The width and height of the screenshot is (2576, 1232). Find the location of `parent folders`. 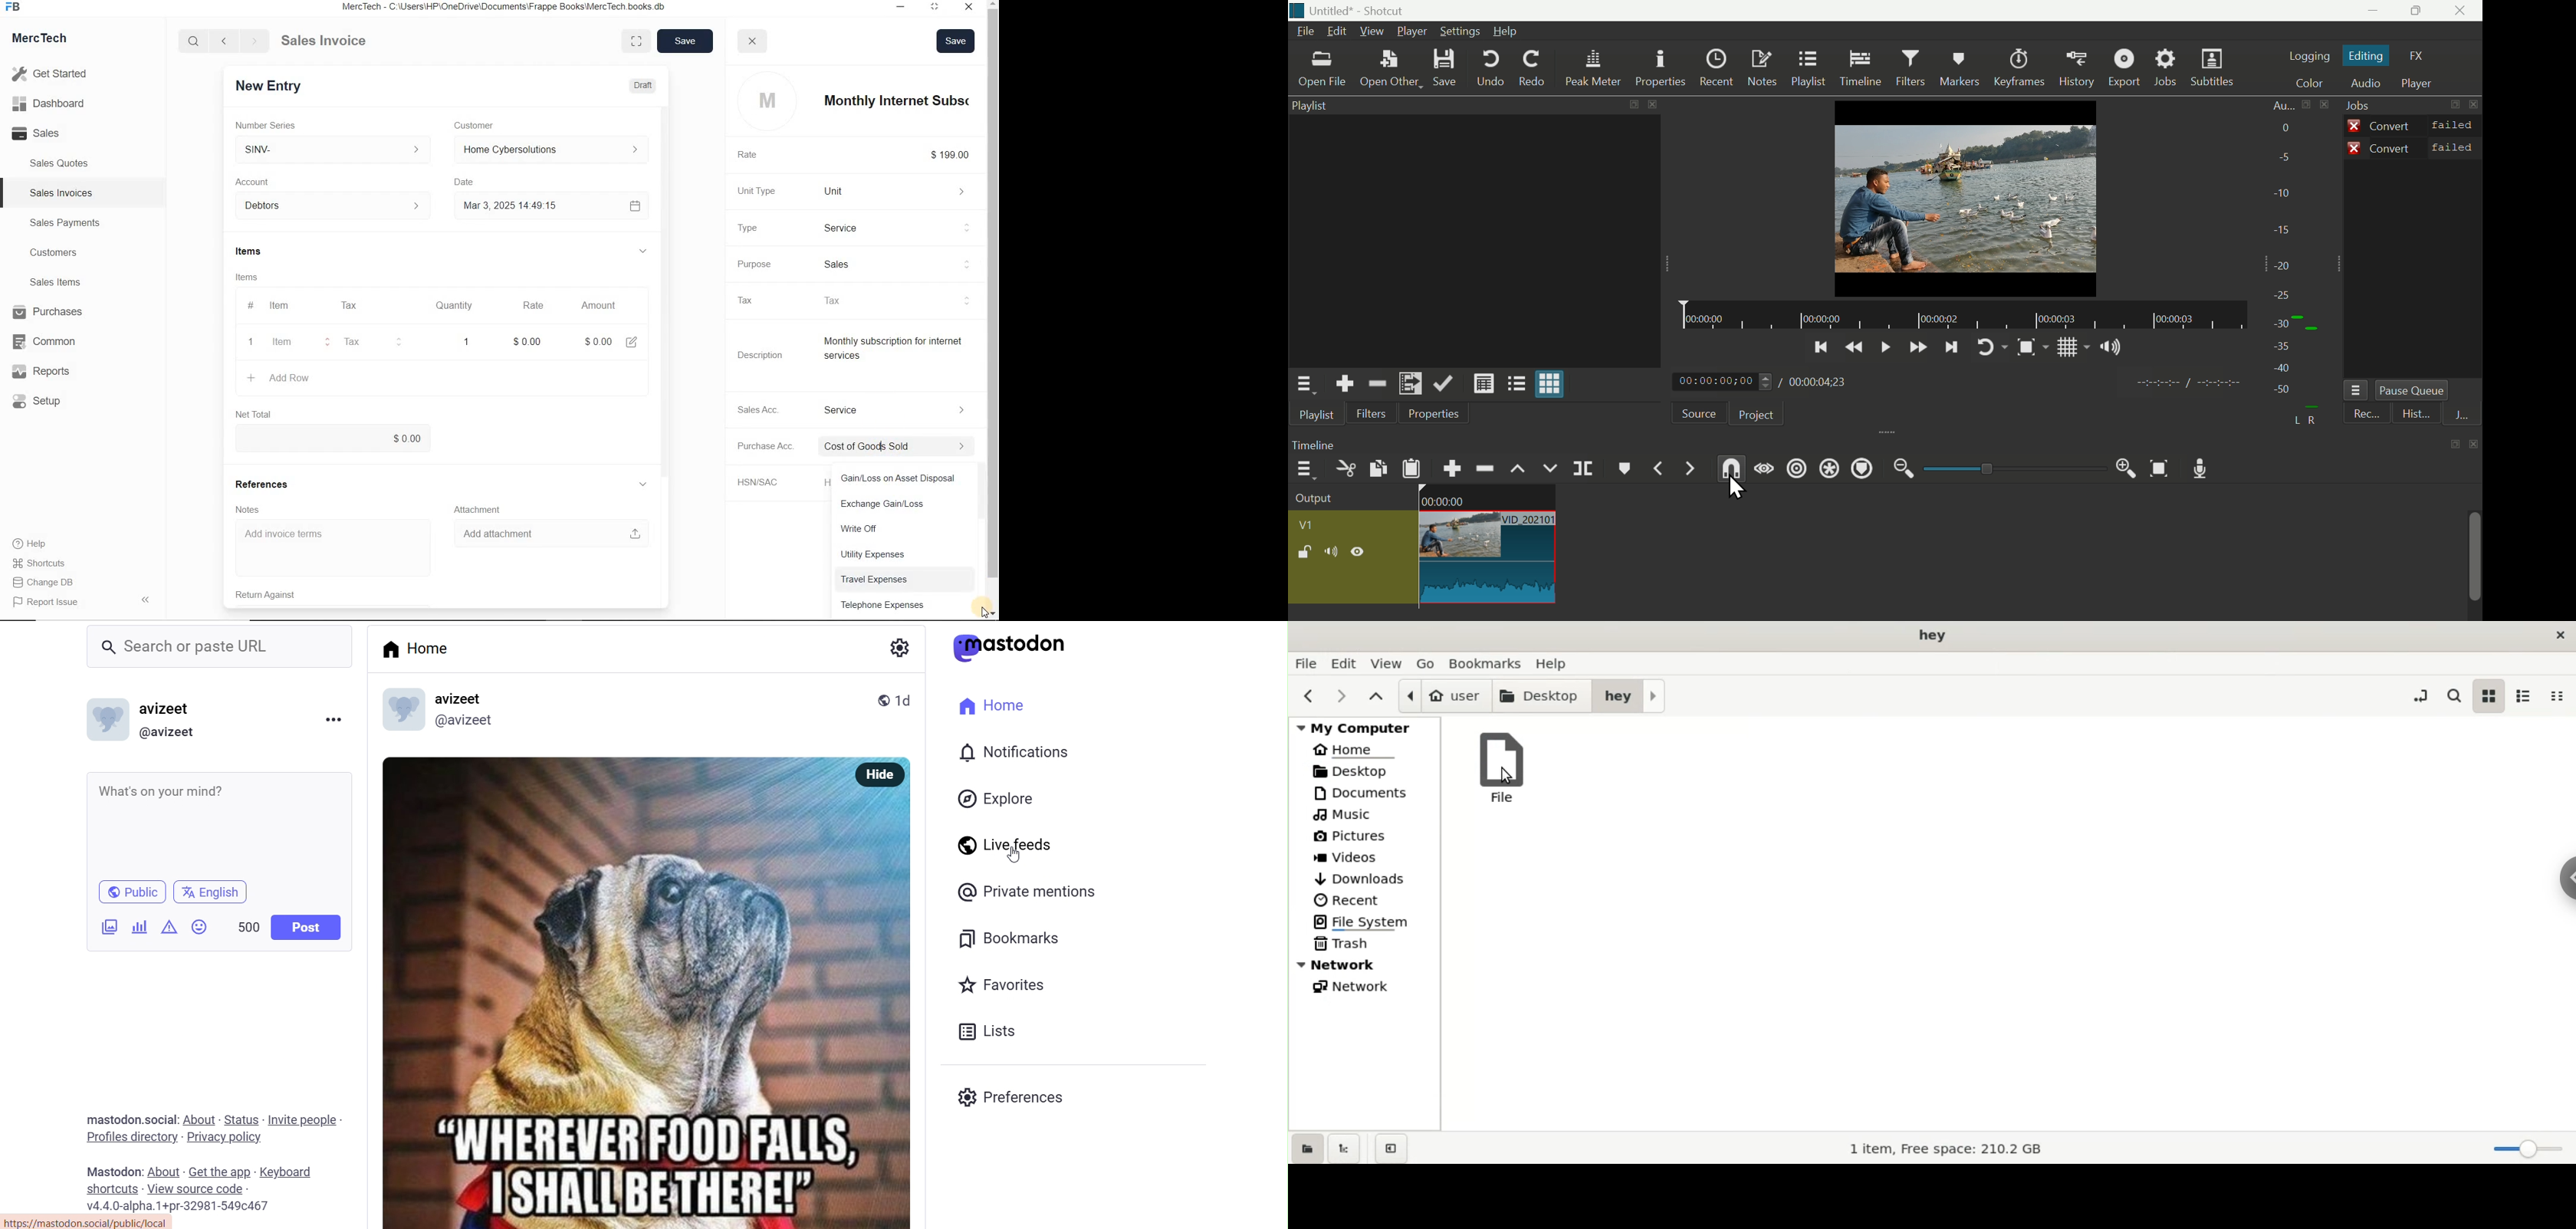

parent folders is located at coordinates (1377, 694).